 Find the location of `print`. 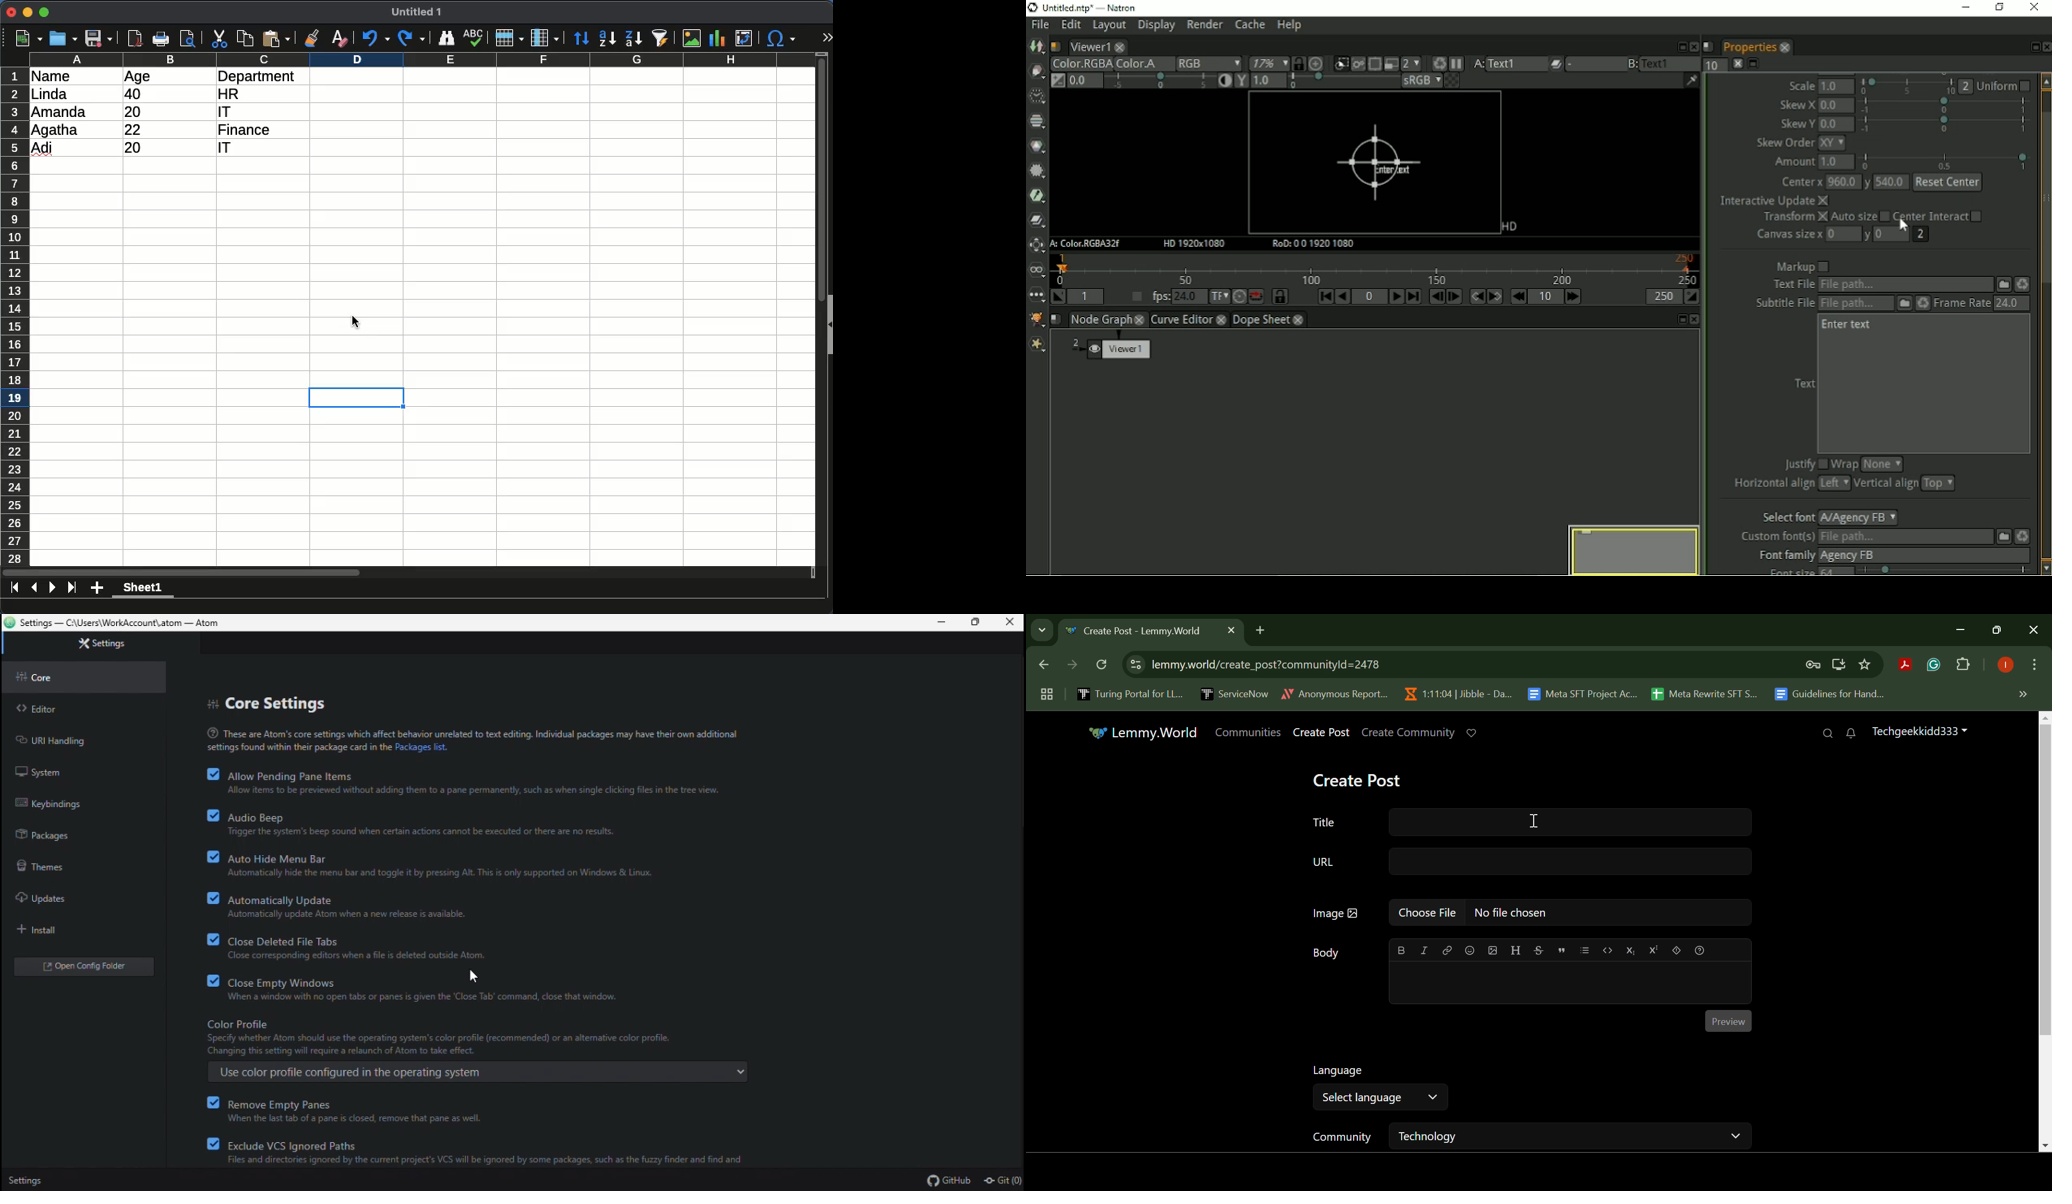

print is located at coordinates (163, 38).